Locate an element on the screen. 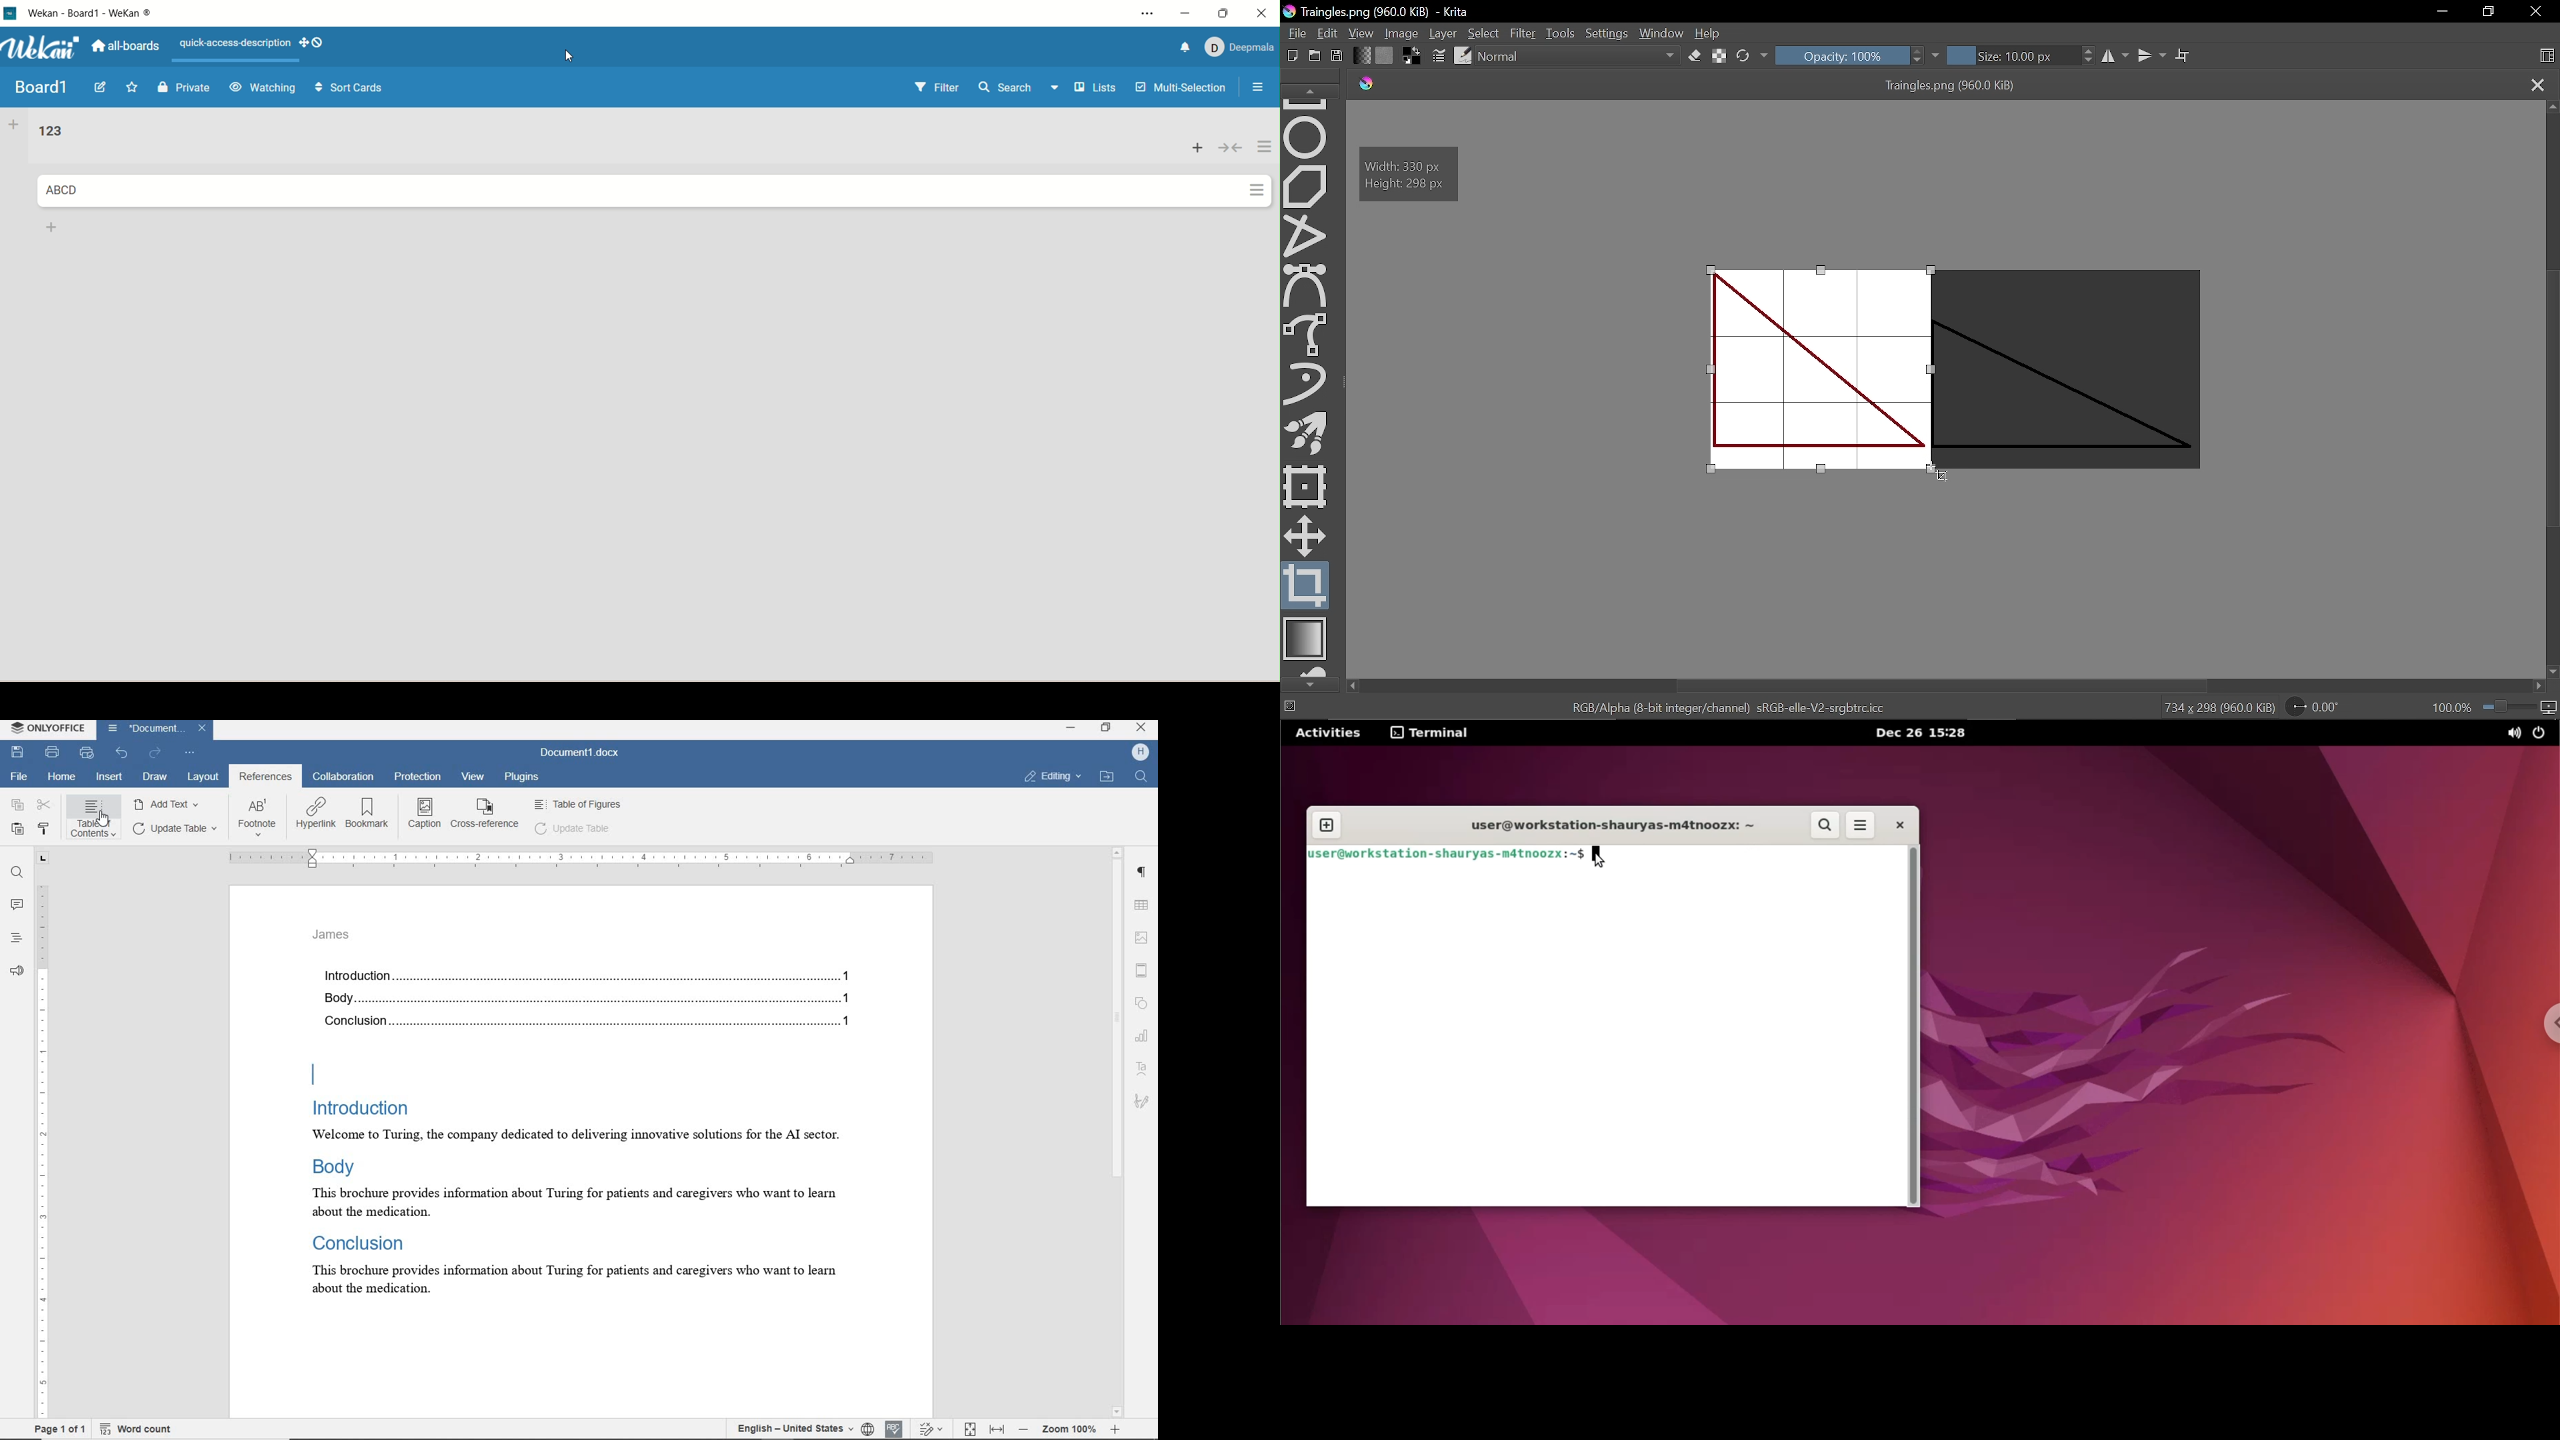  fit to width is located at coordinates (997, 1429).